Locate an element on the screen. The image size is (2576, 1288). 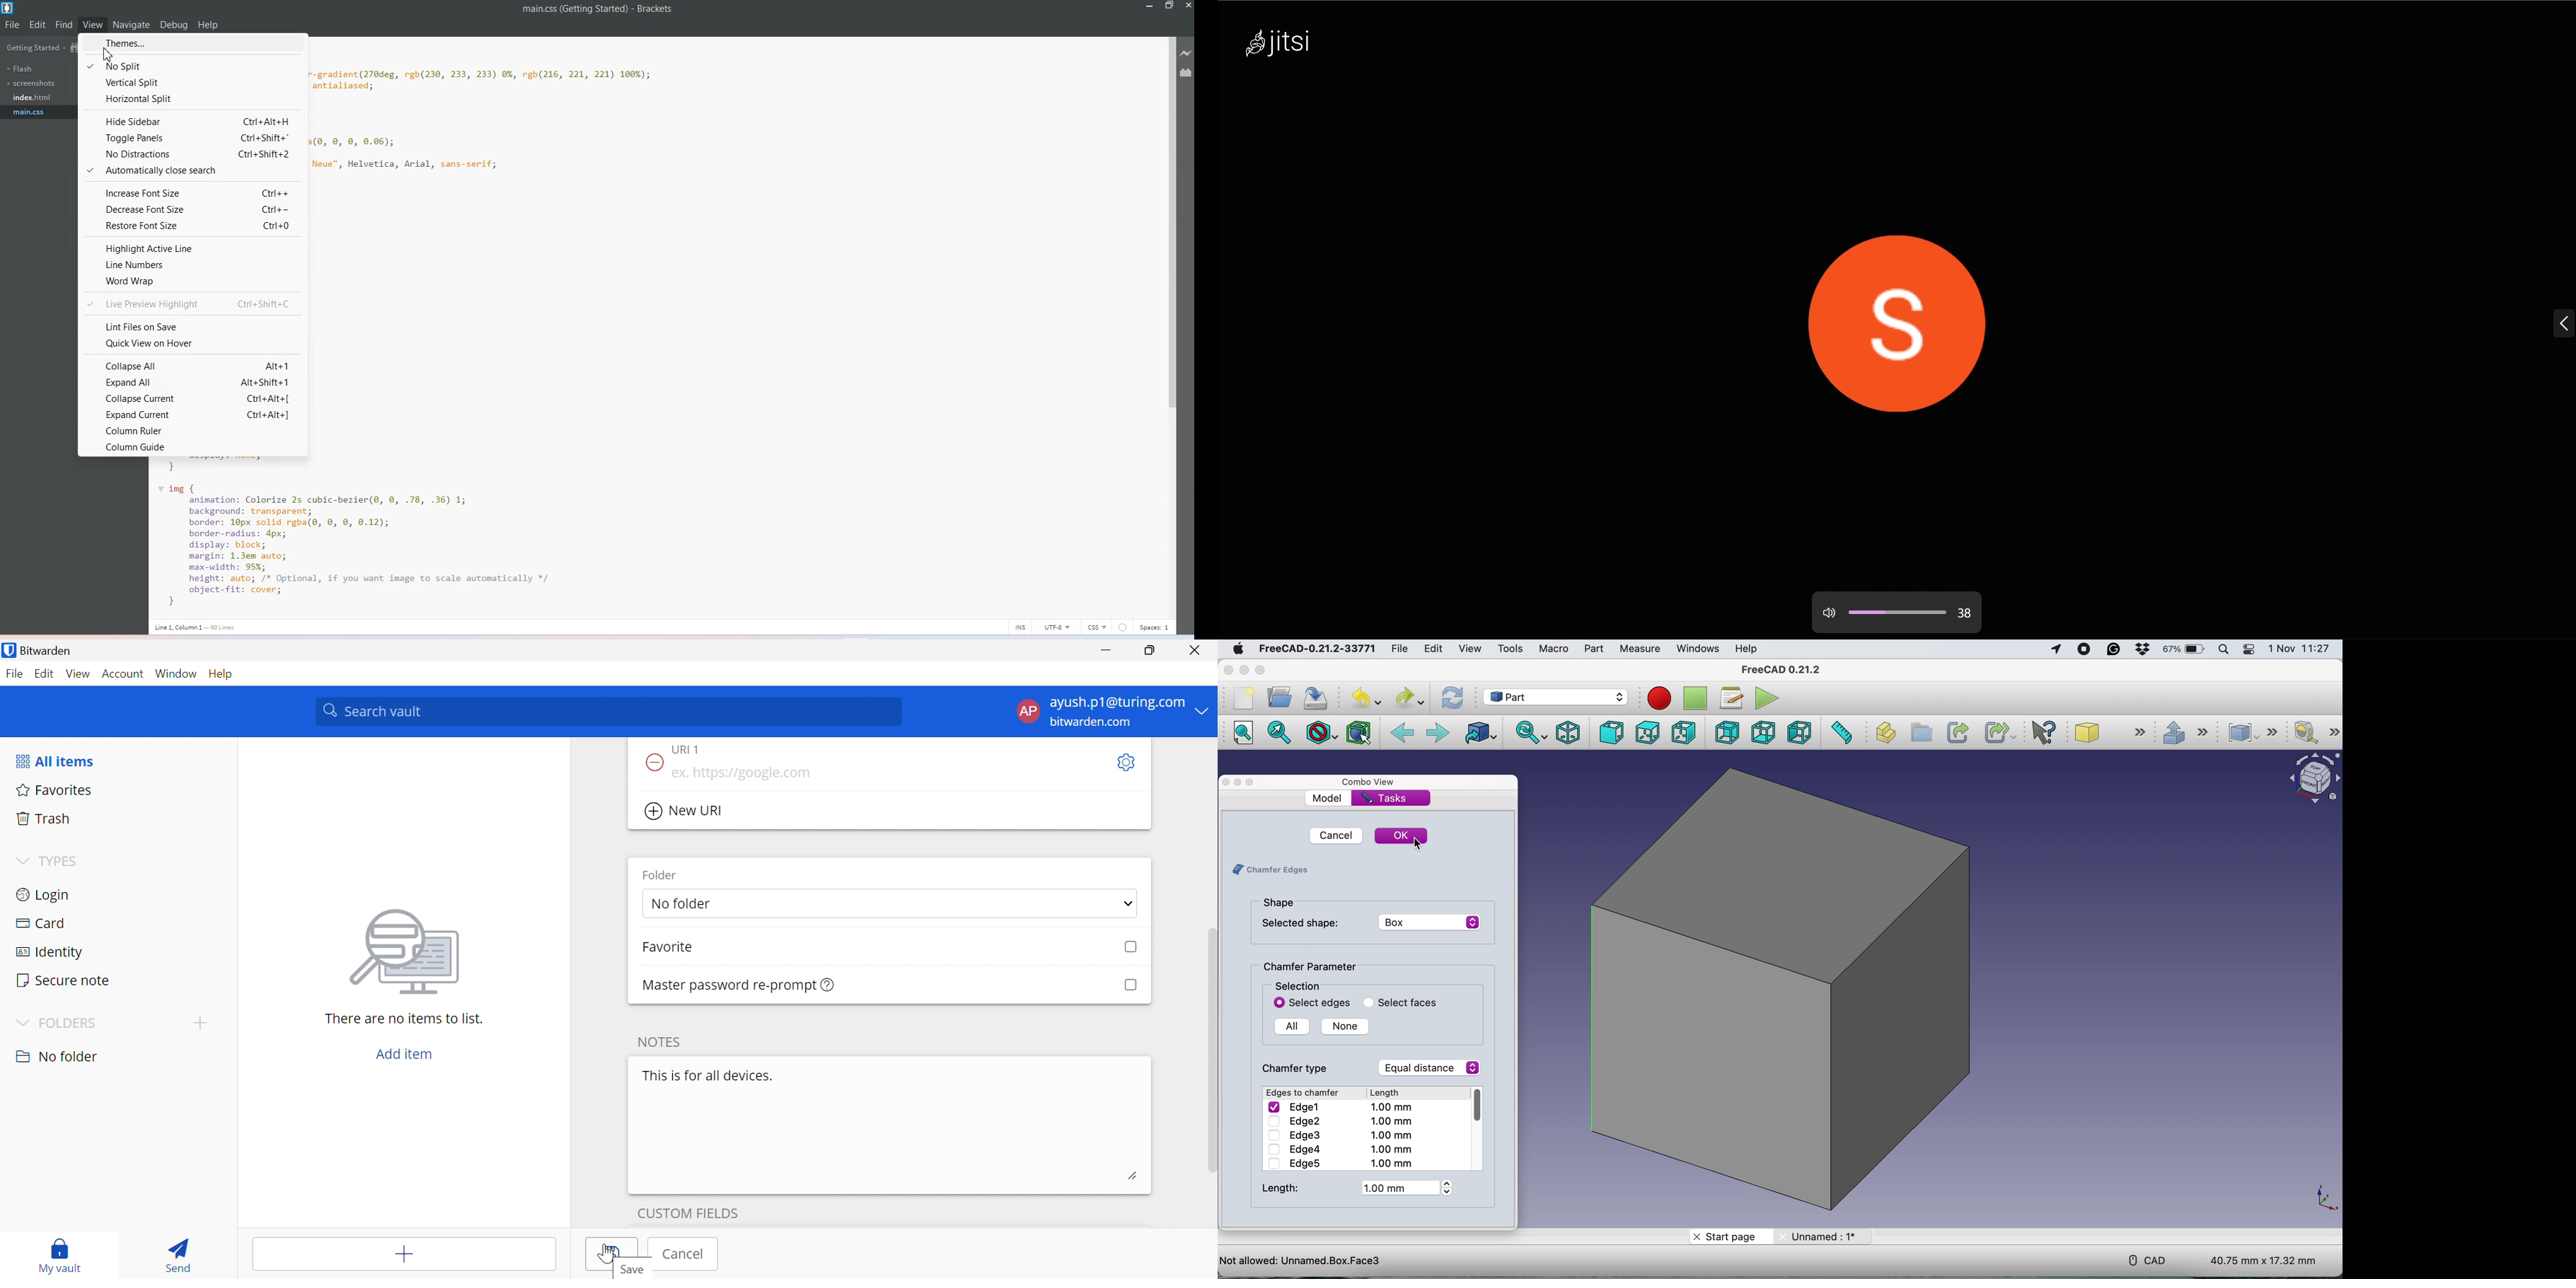
Flash is located at coordinates (19, 68).